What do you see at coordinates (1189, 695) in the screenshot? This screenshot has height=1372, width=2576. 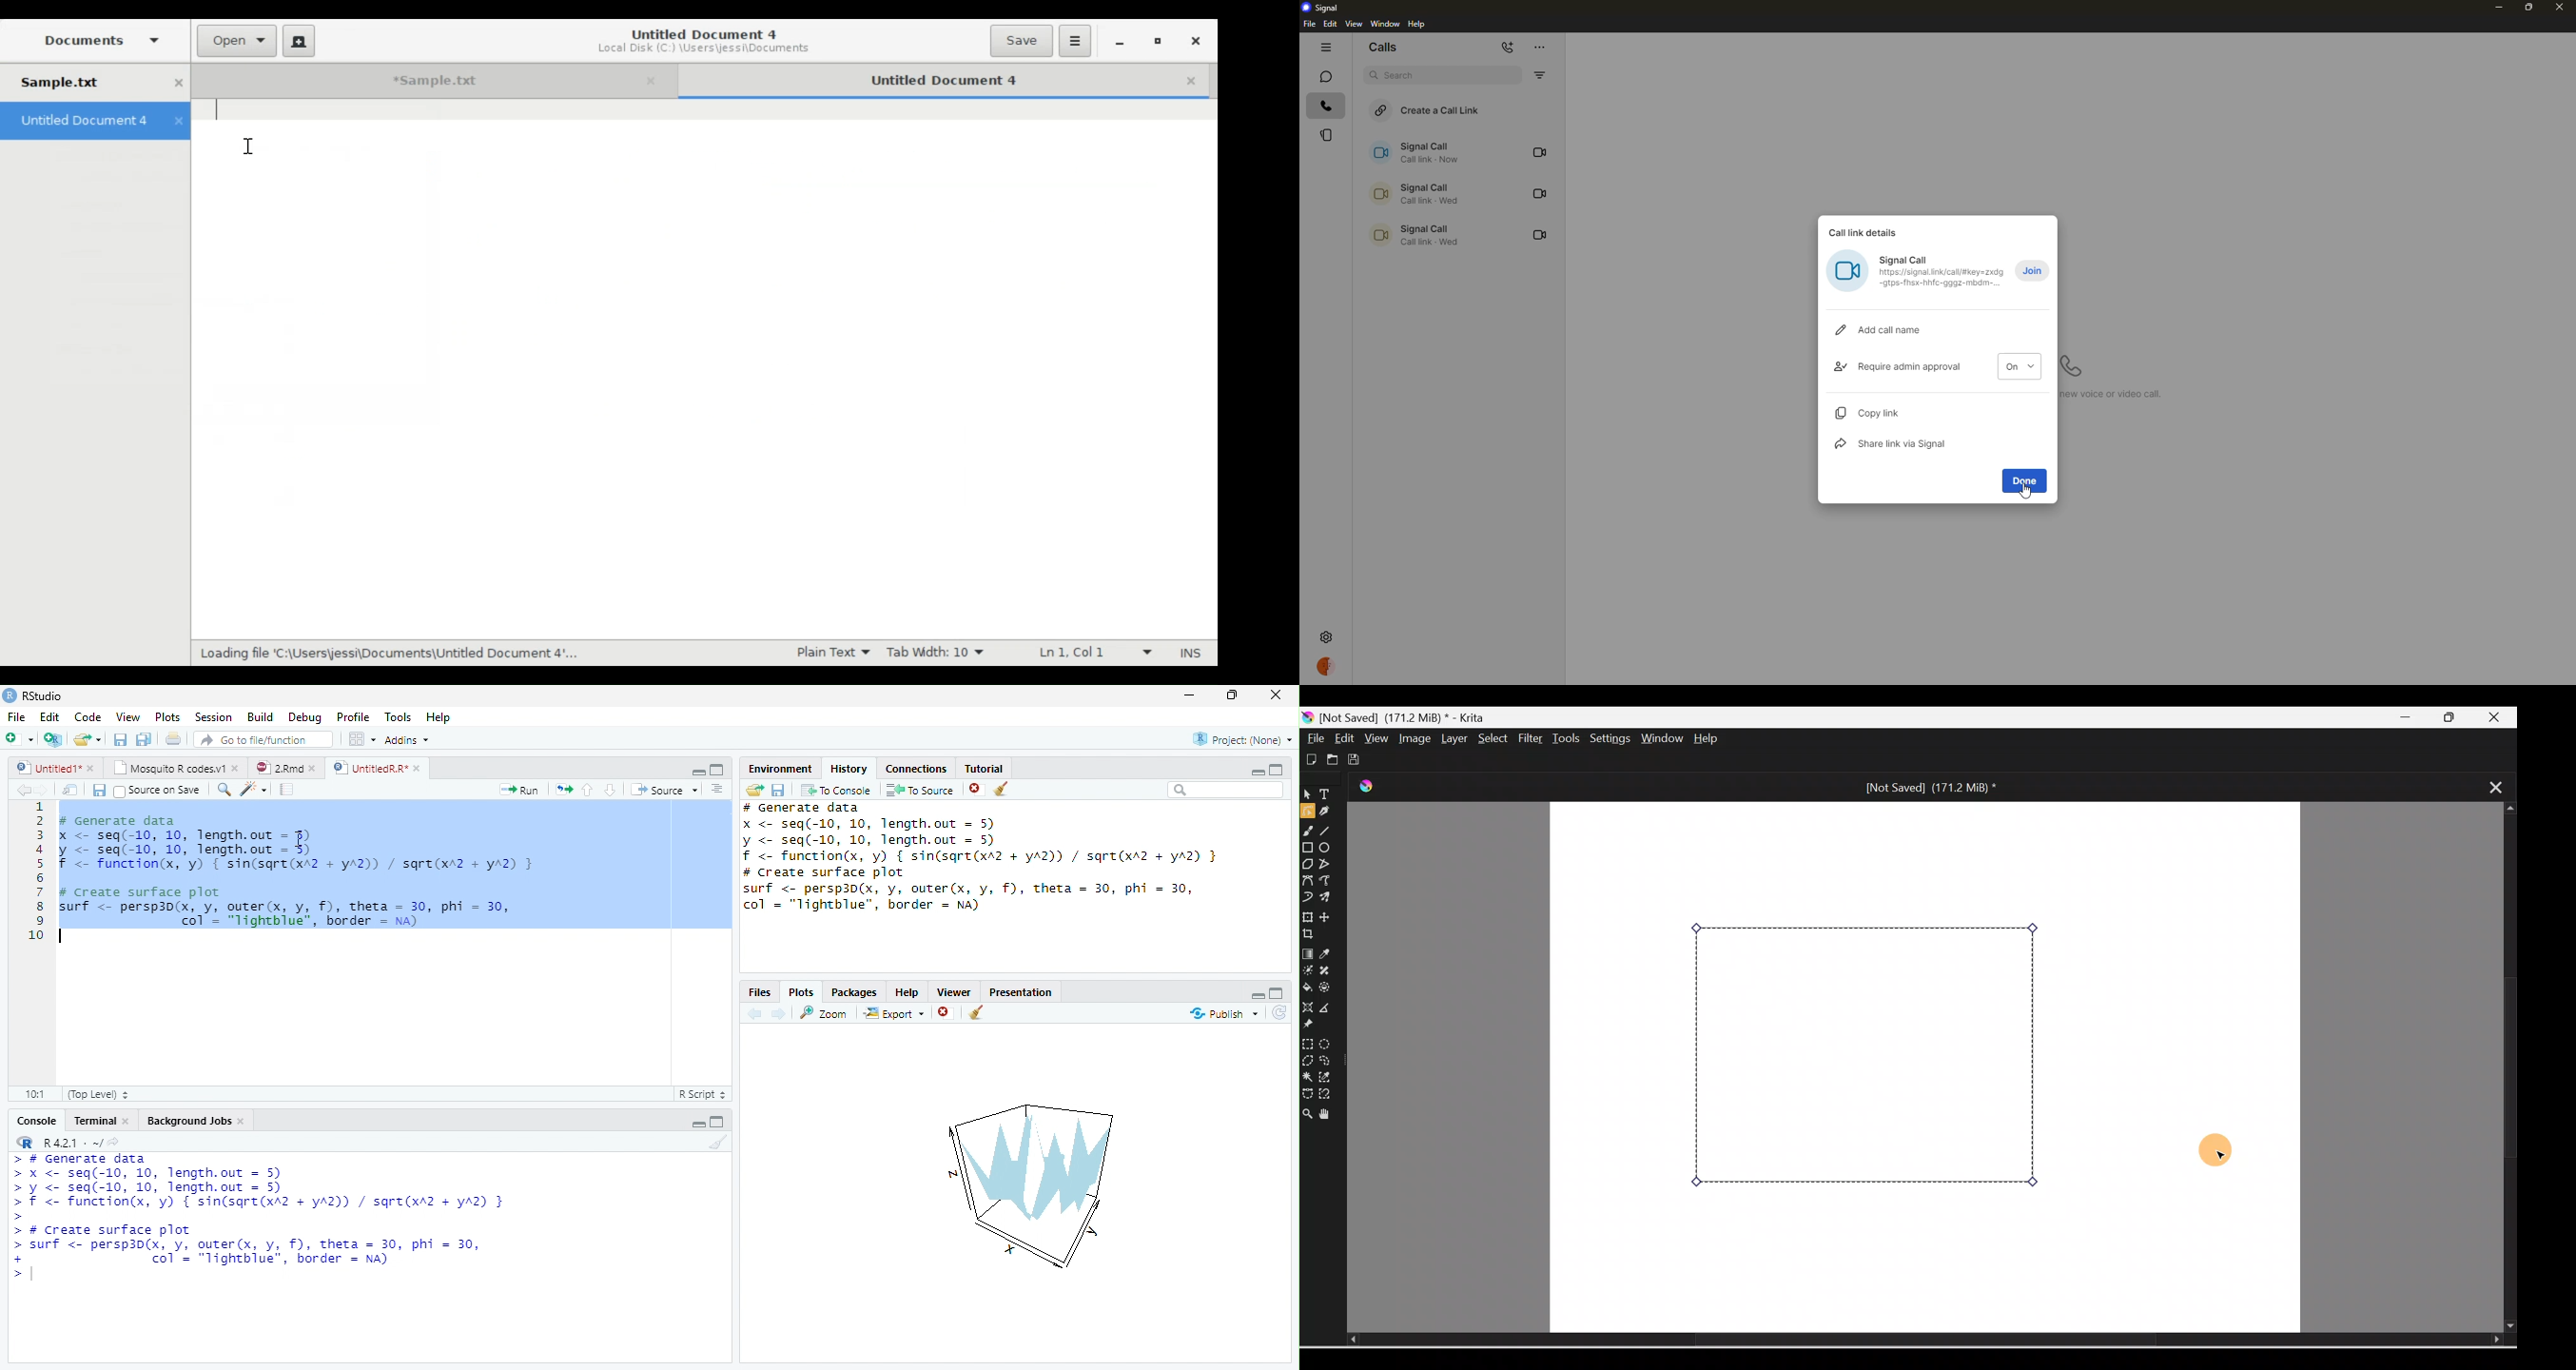 I see `minimize` at bounding box center [1189, 695].